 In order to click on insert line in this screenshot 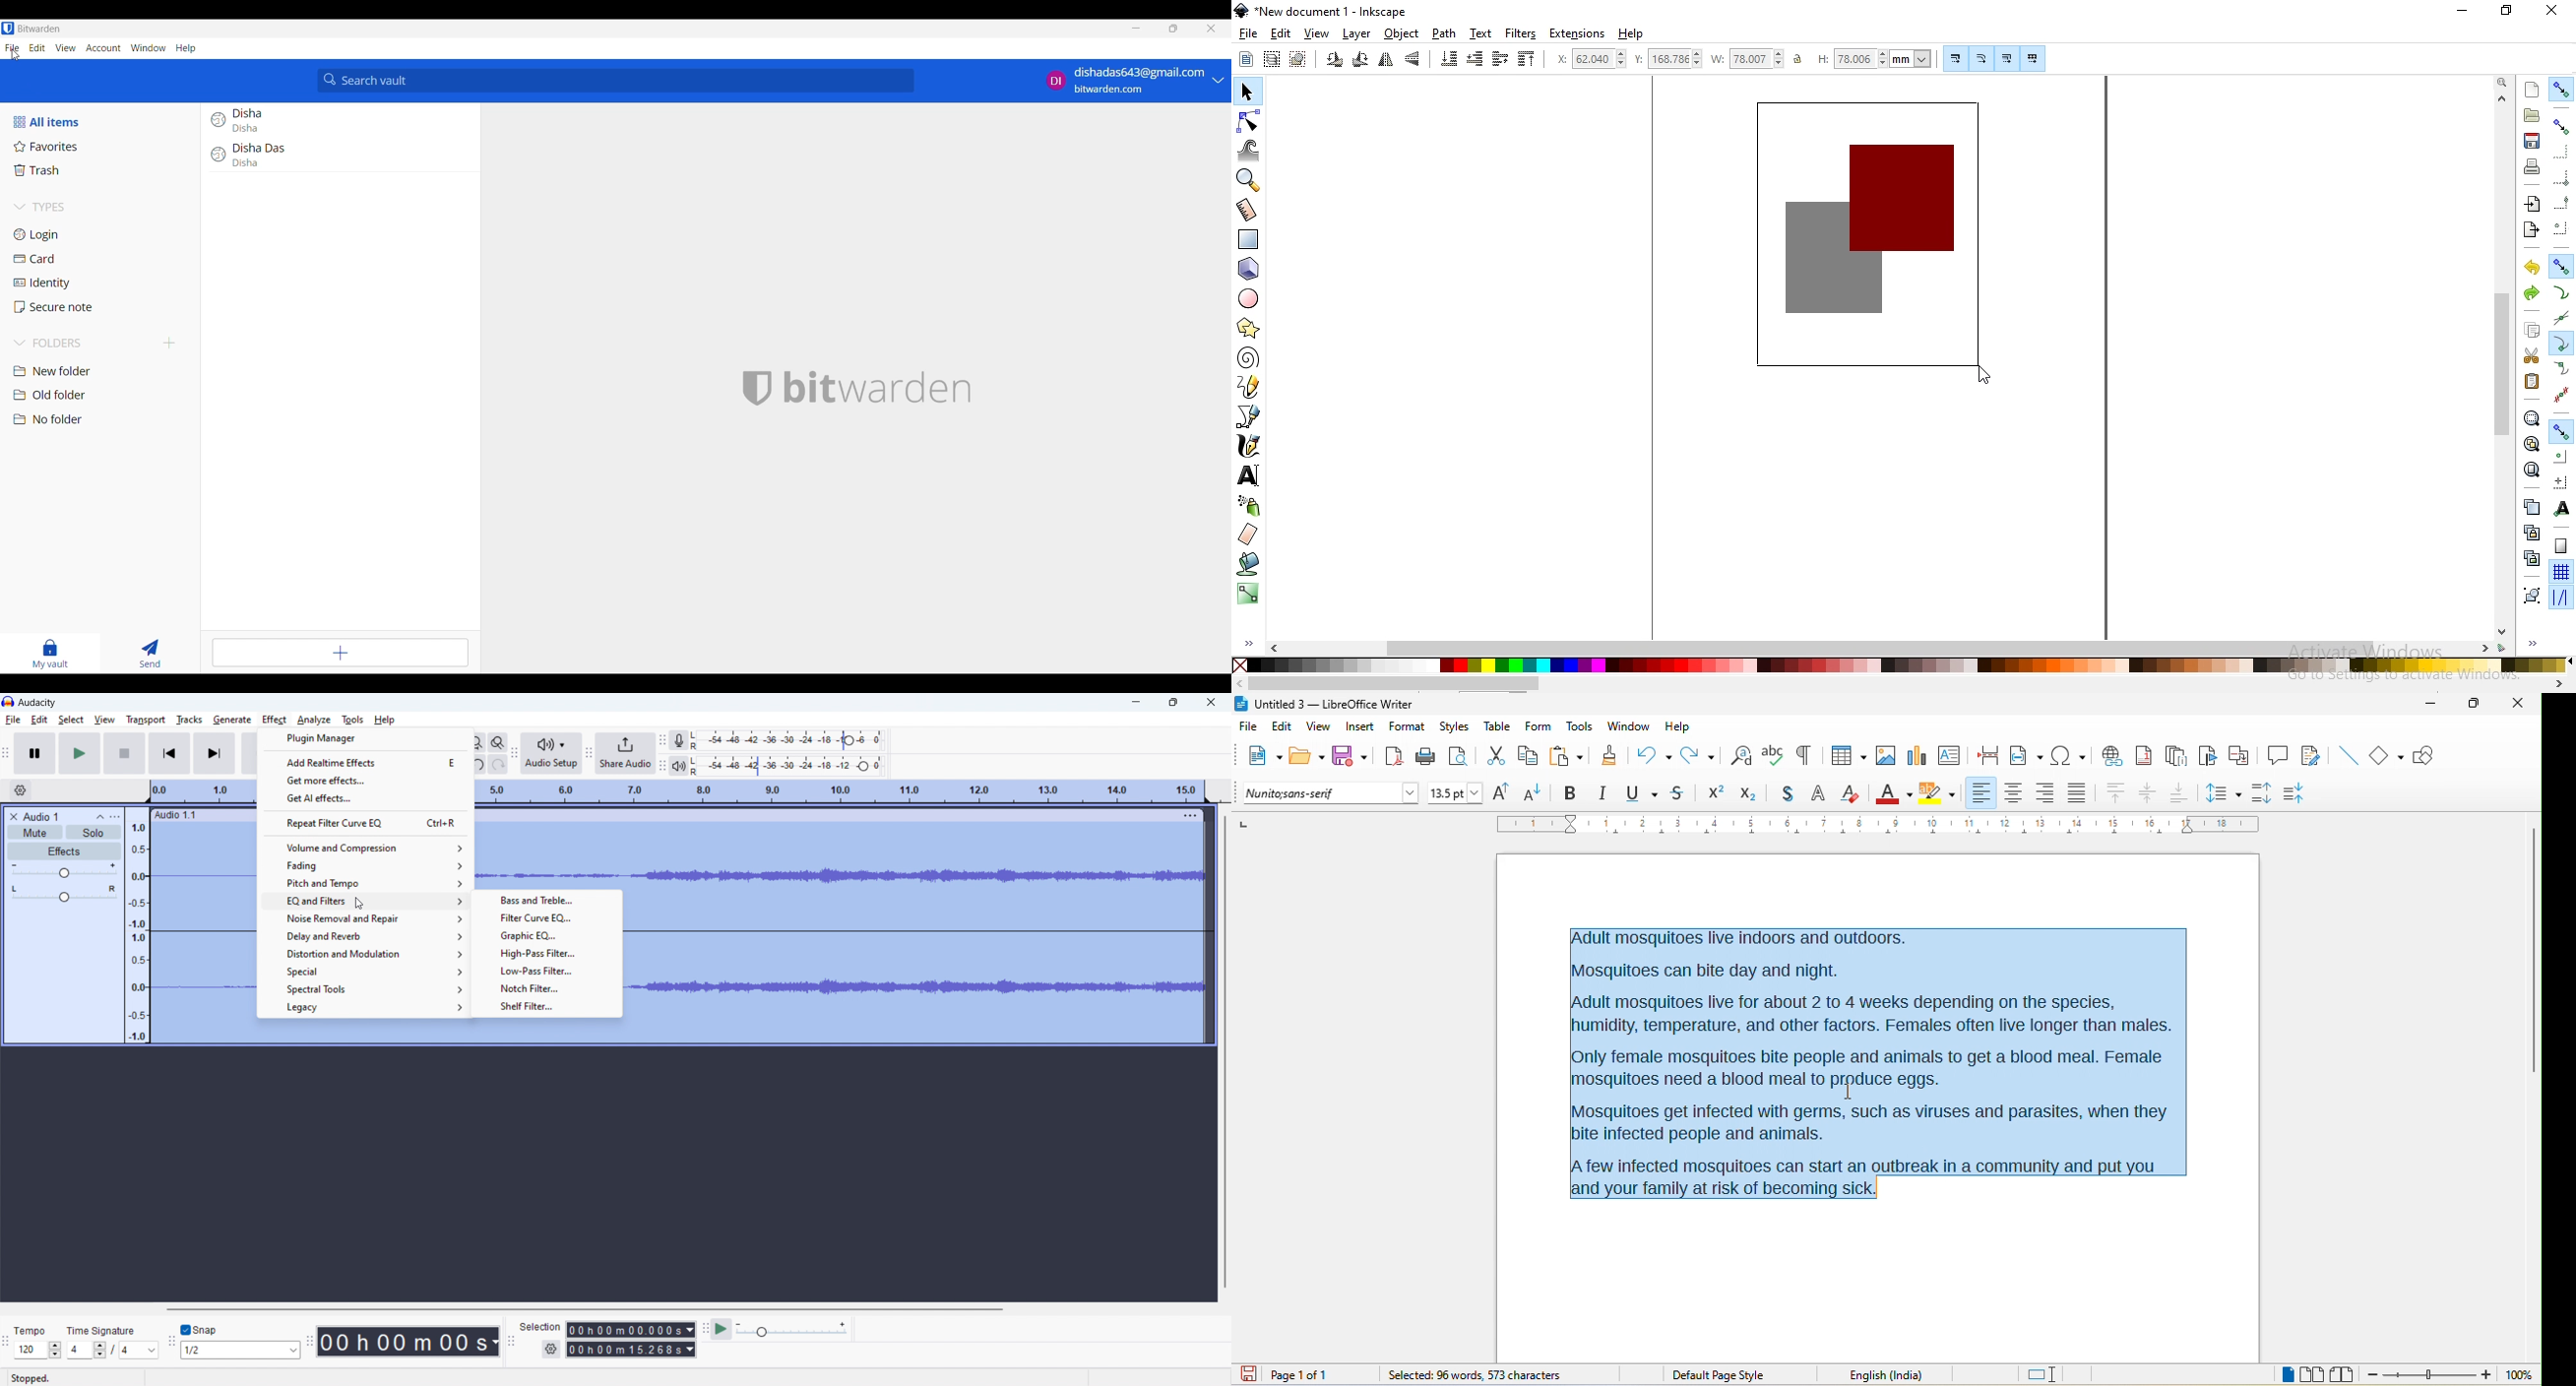, I will do `click(2348, 754)`.